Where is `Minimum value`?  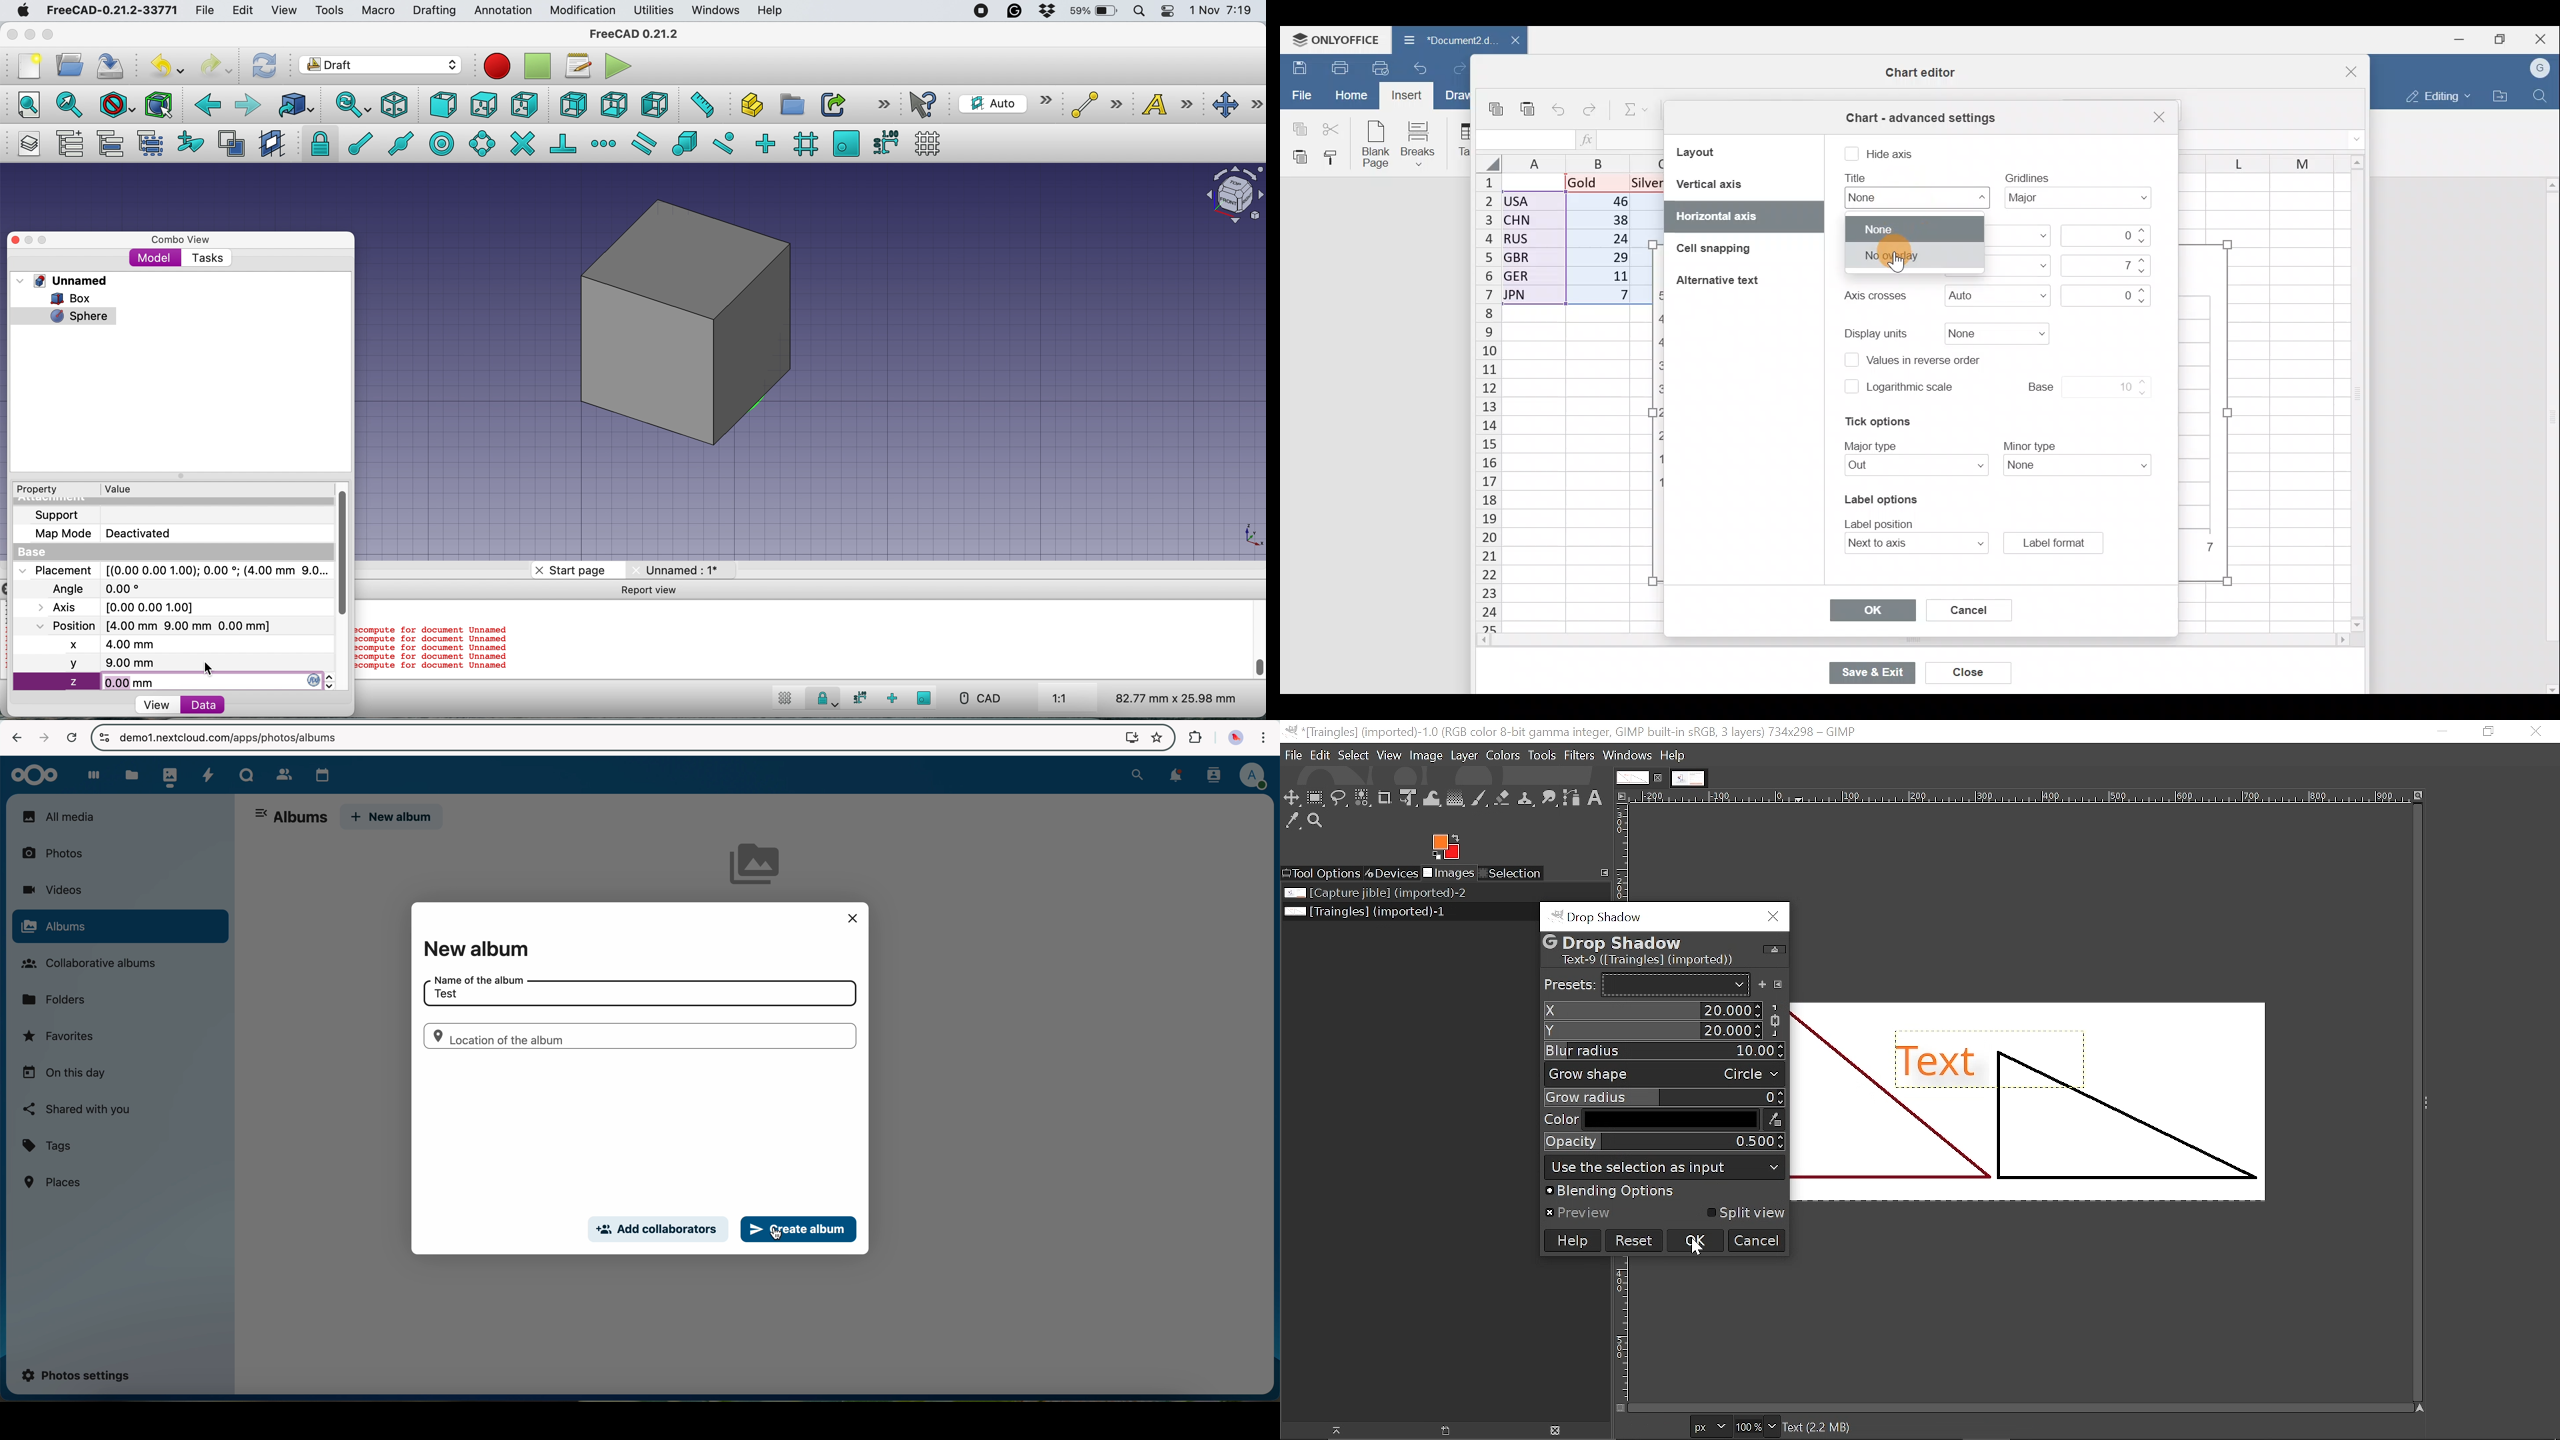 Minimum value is located at coordinates (2109, 235).